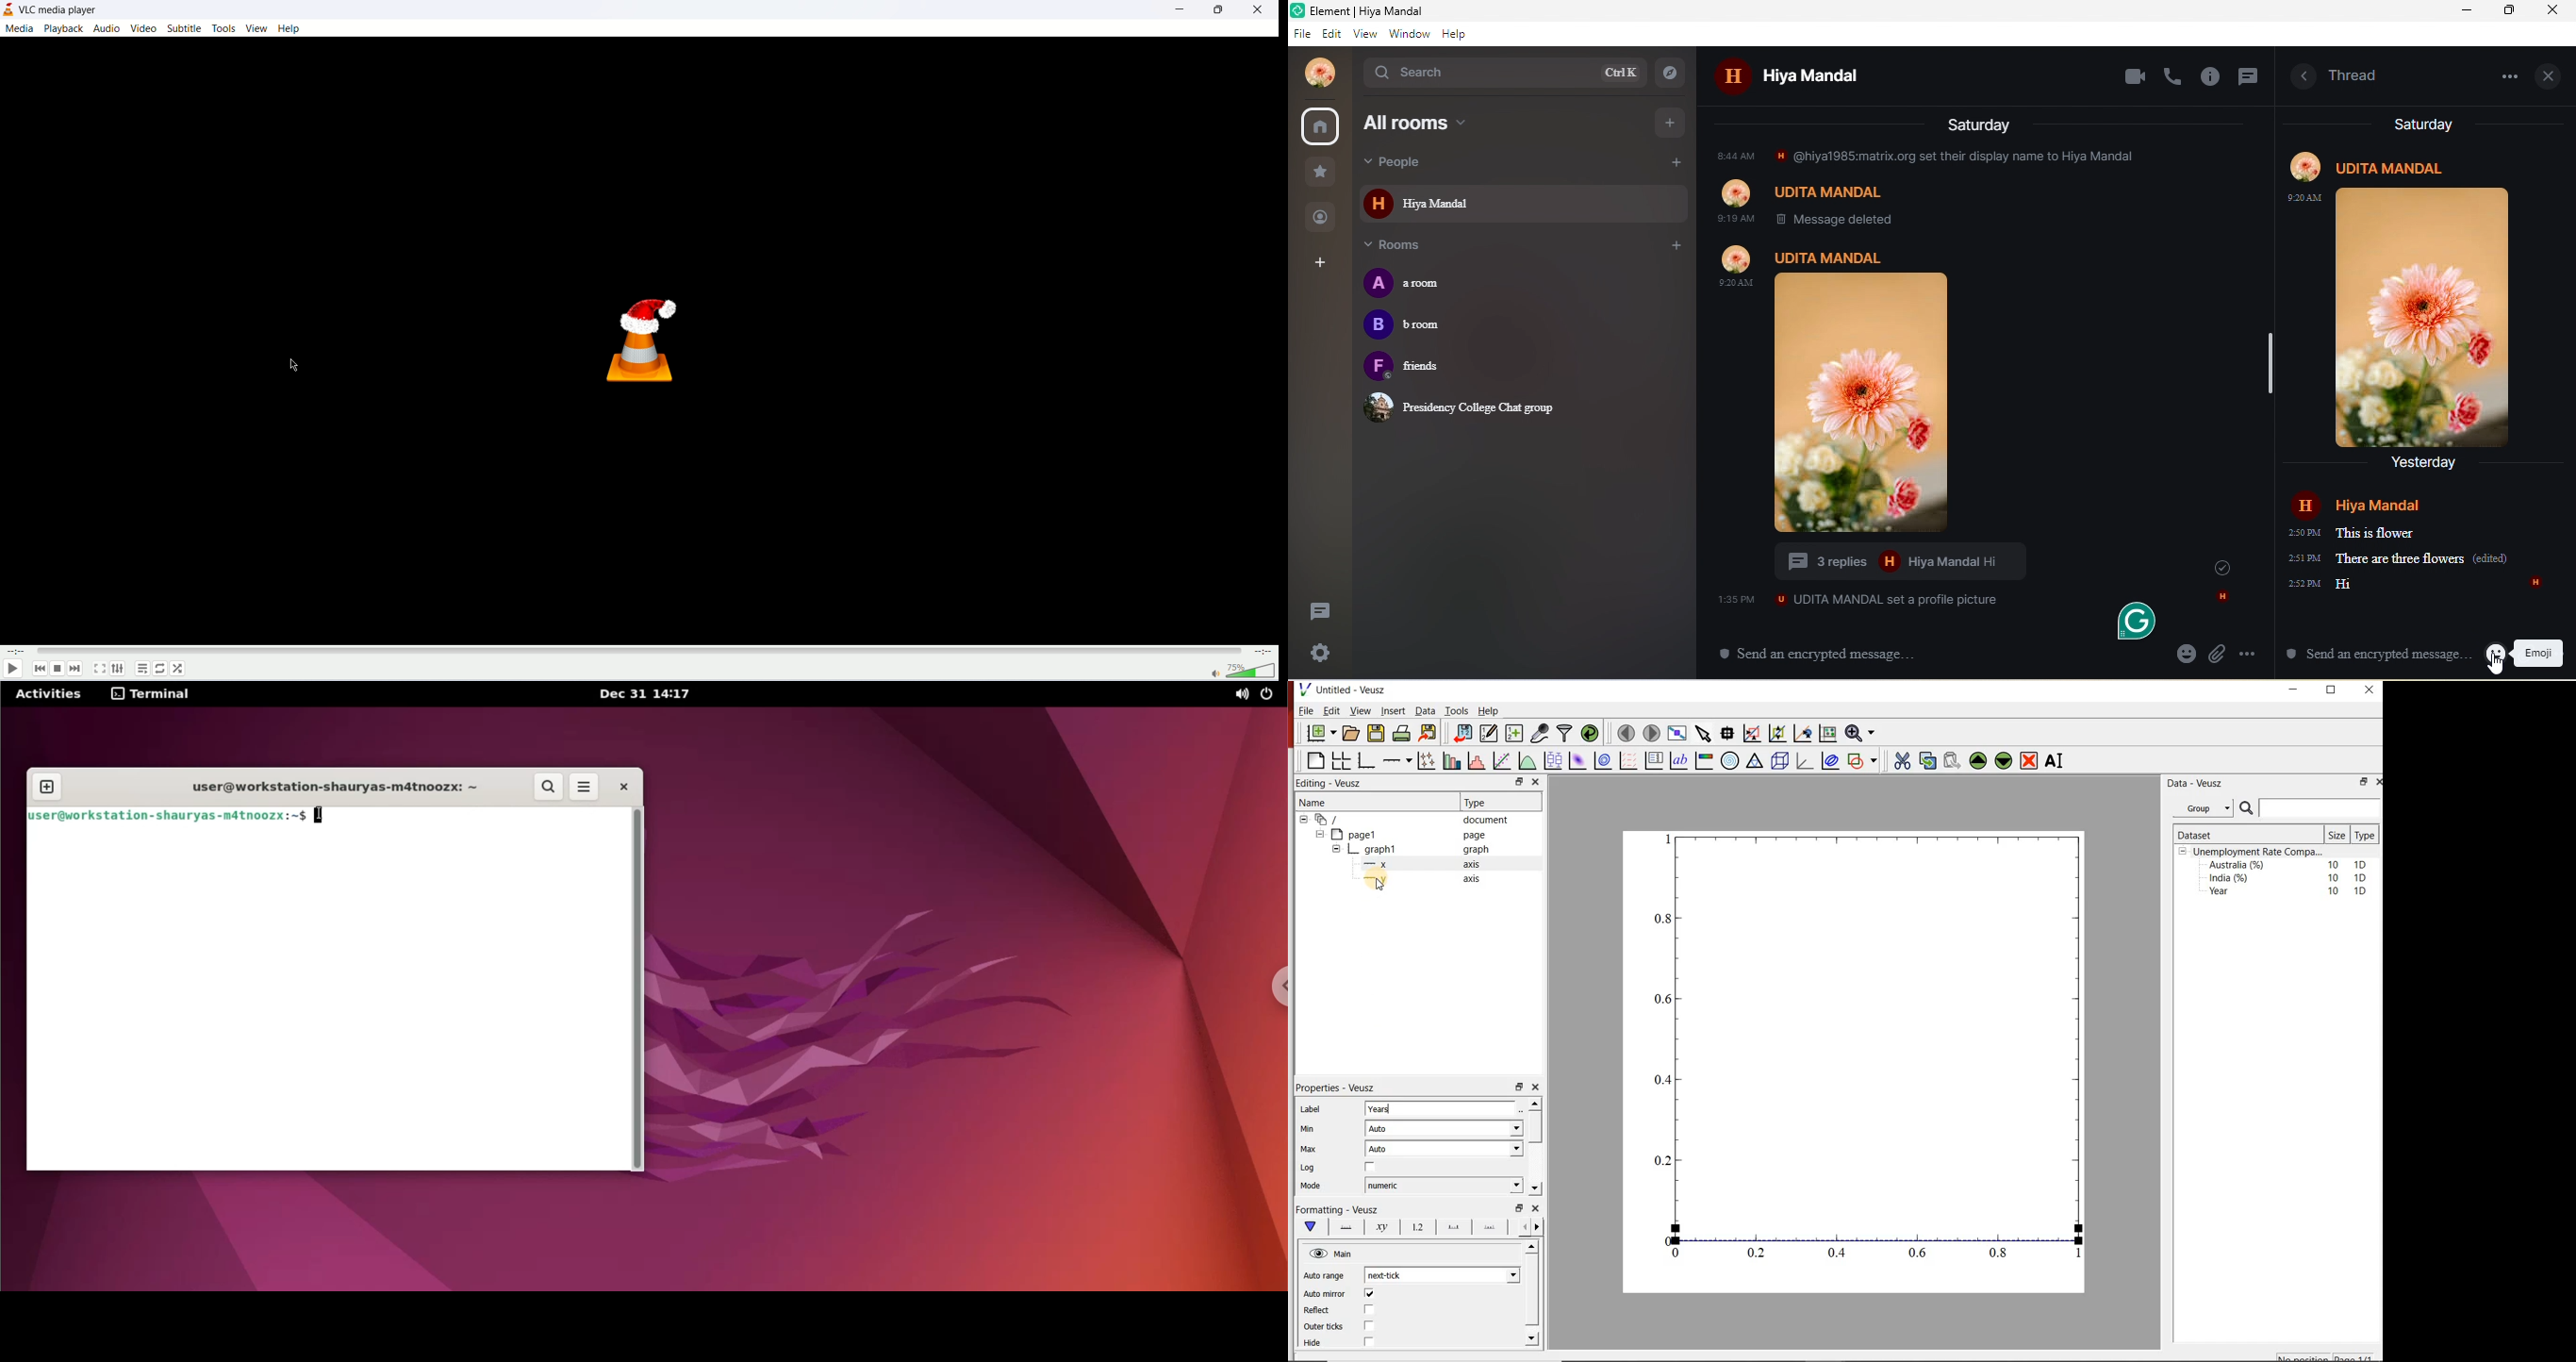  What do you see at coordinates (2210, 76) in the screenshot?
I see `information` at bounding box center [2210, 76].